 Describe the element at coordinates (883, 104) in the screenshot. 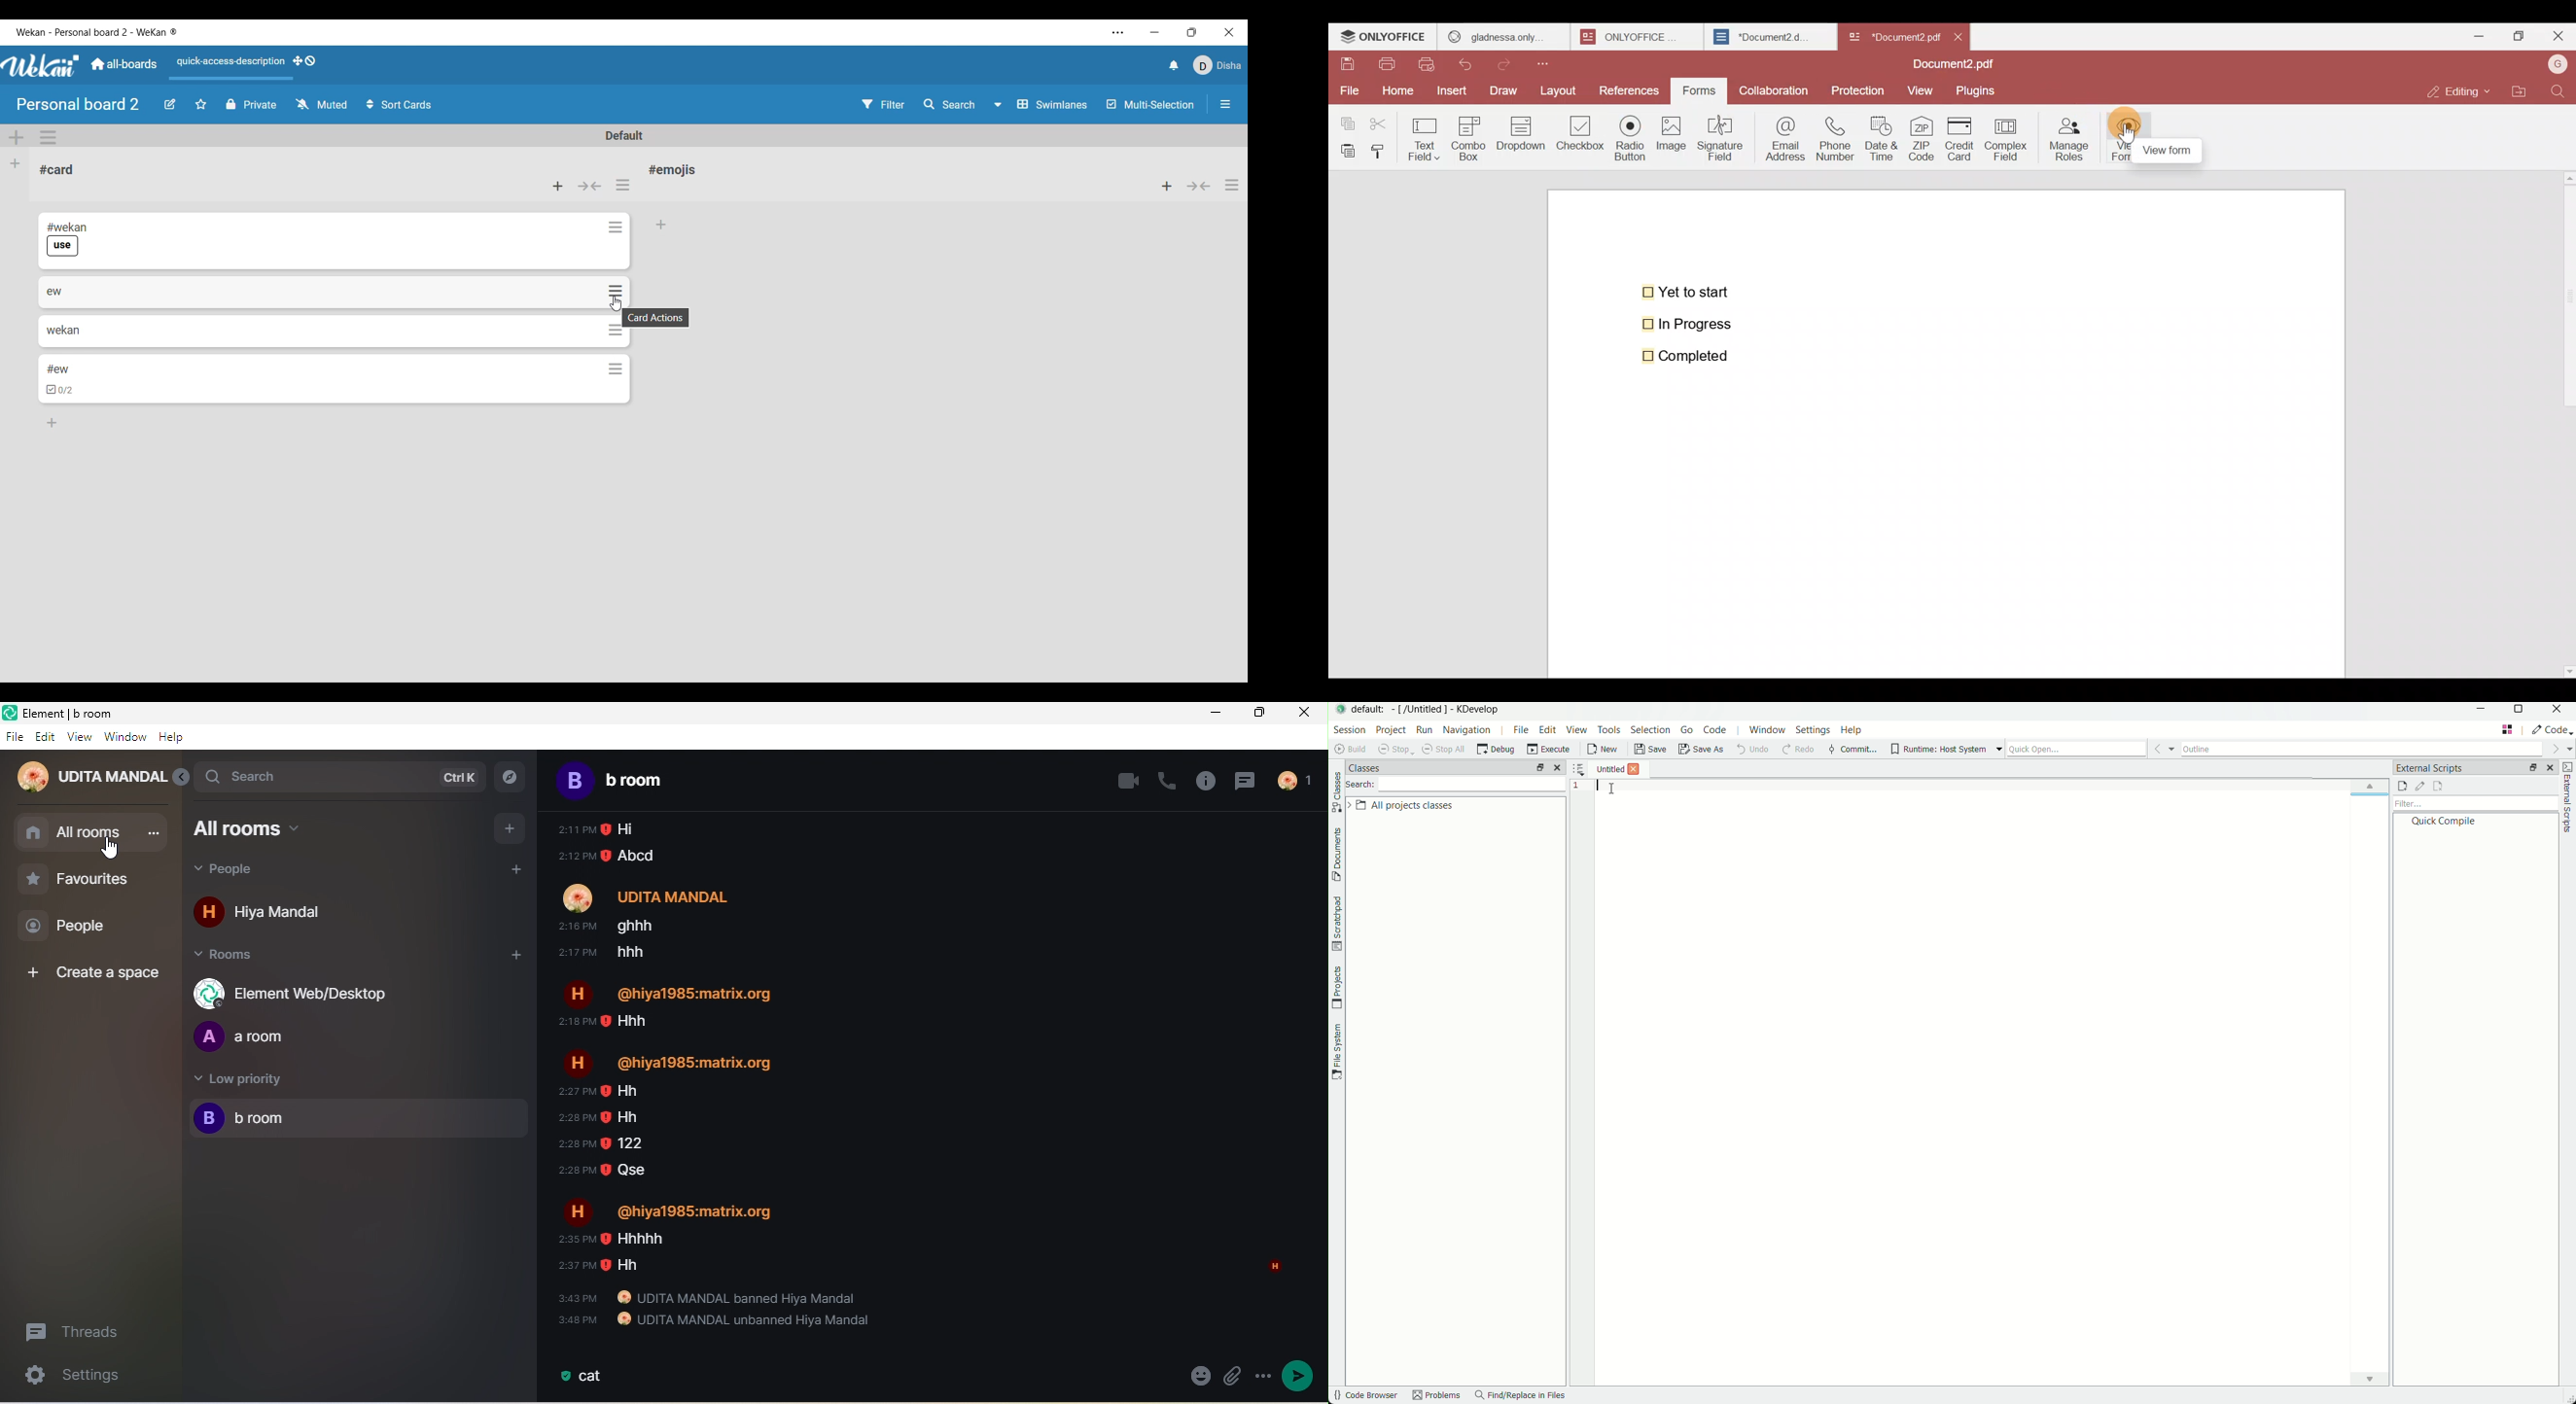

I see `Filter settings` at that location.